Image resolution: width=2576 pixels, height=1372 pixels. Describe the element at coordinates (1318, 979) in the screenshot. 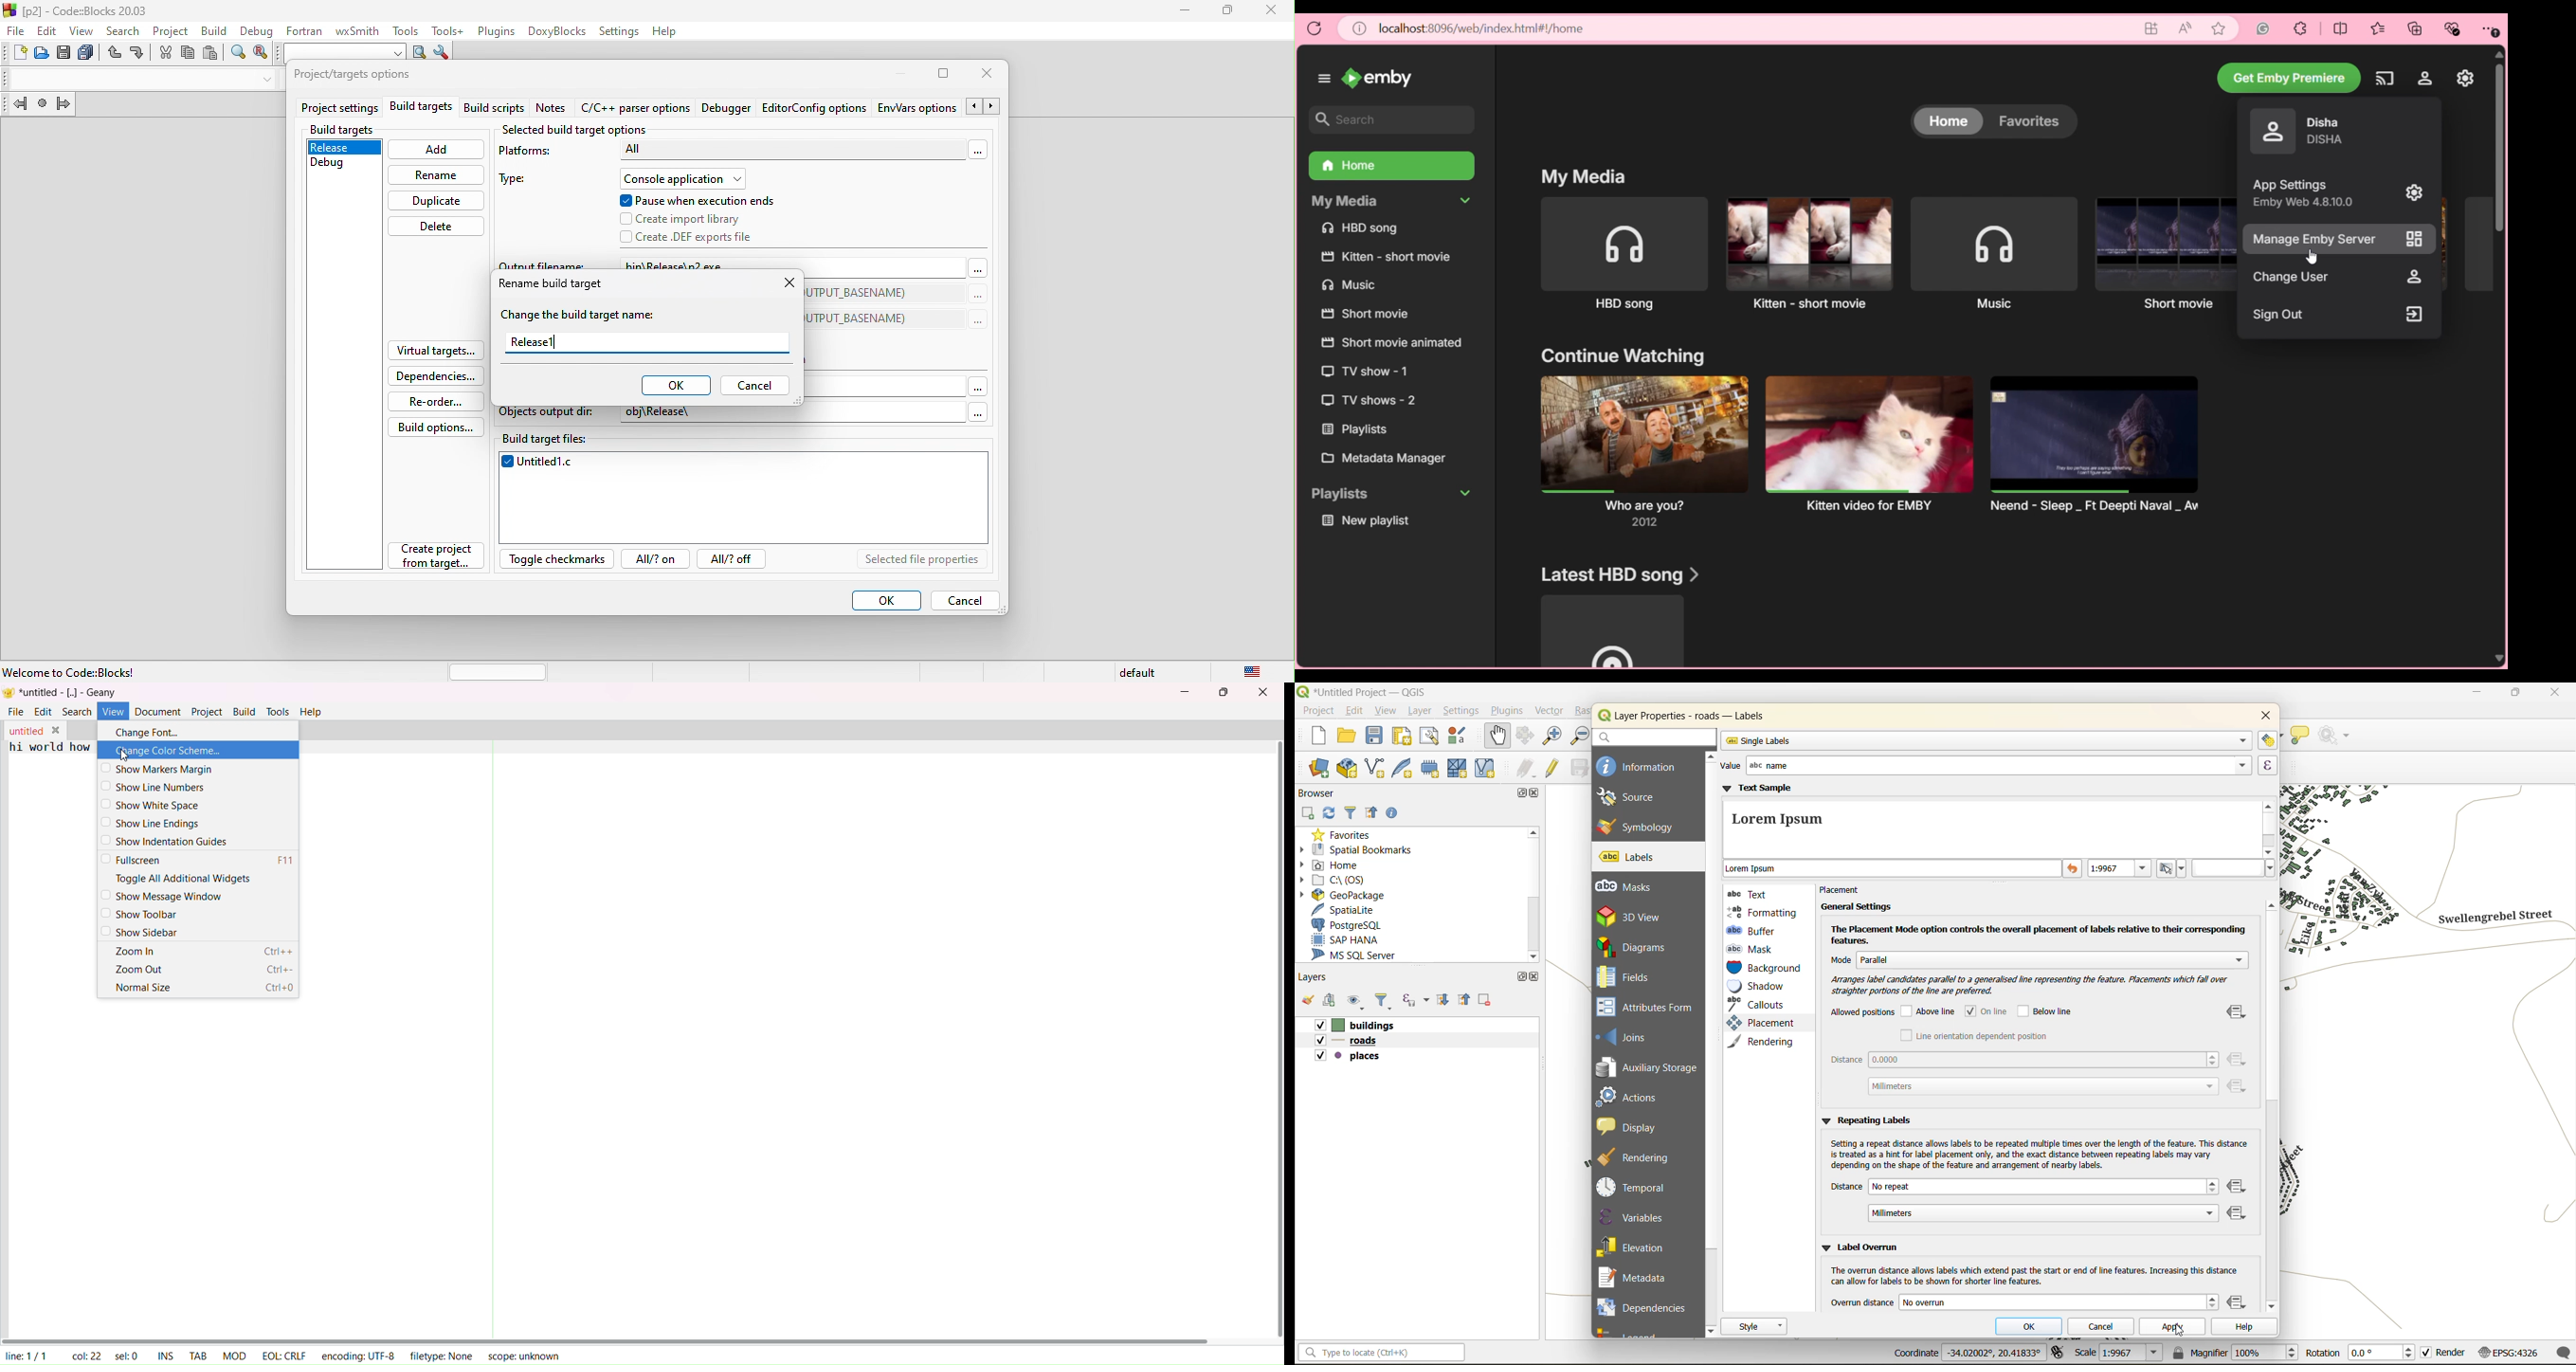

I see `layers` at that location.